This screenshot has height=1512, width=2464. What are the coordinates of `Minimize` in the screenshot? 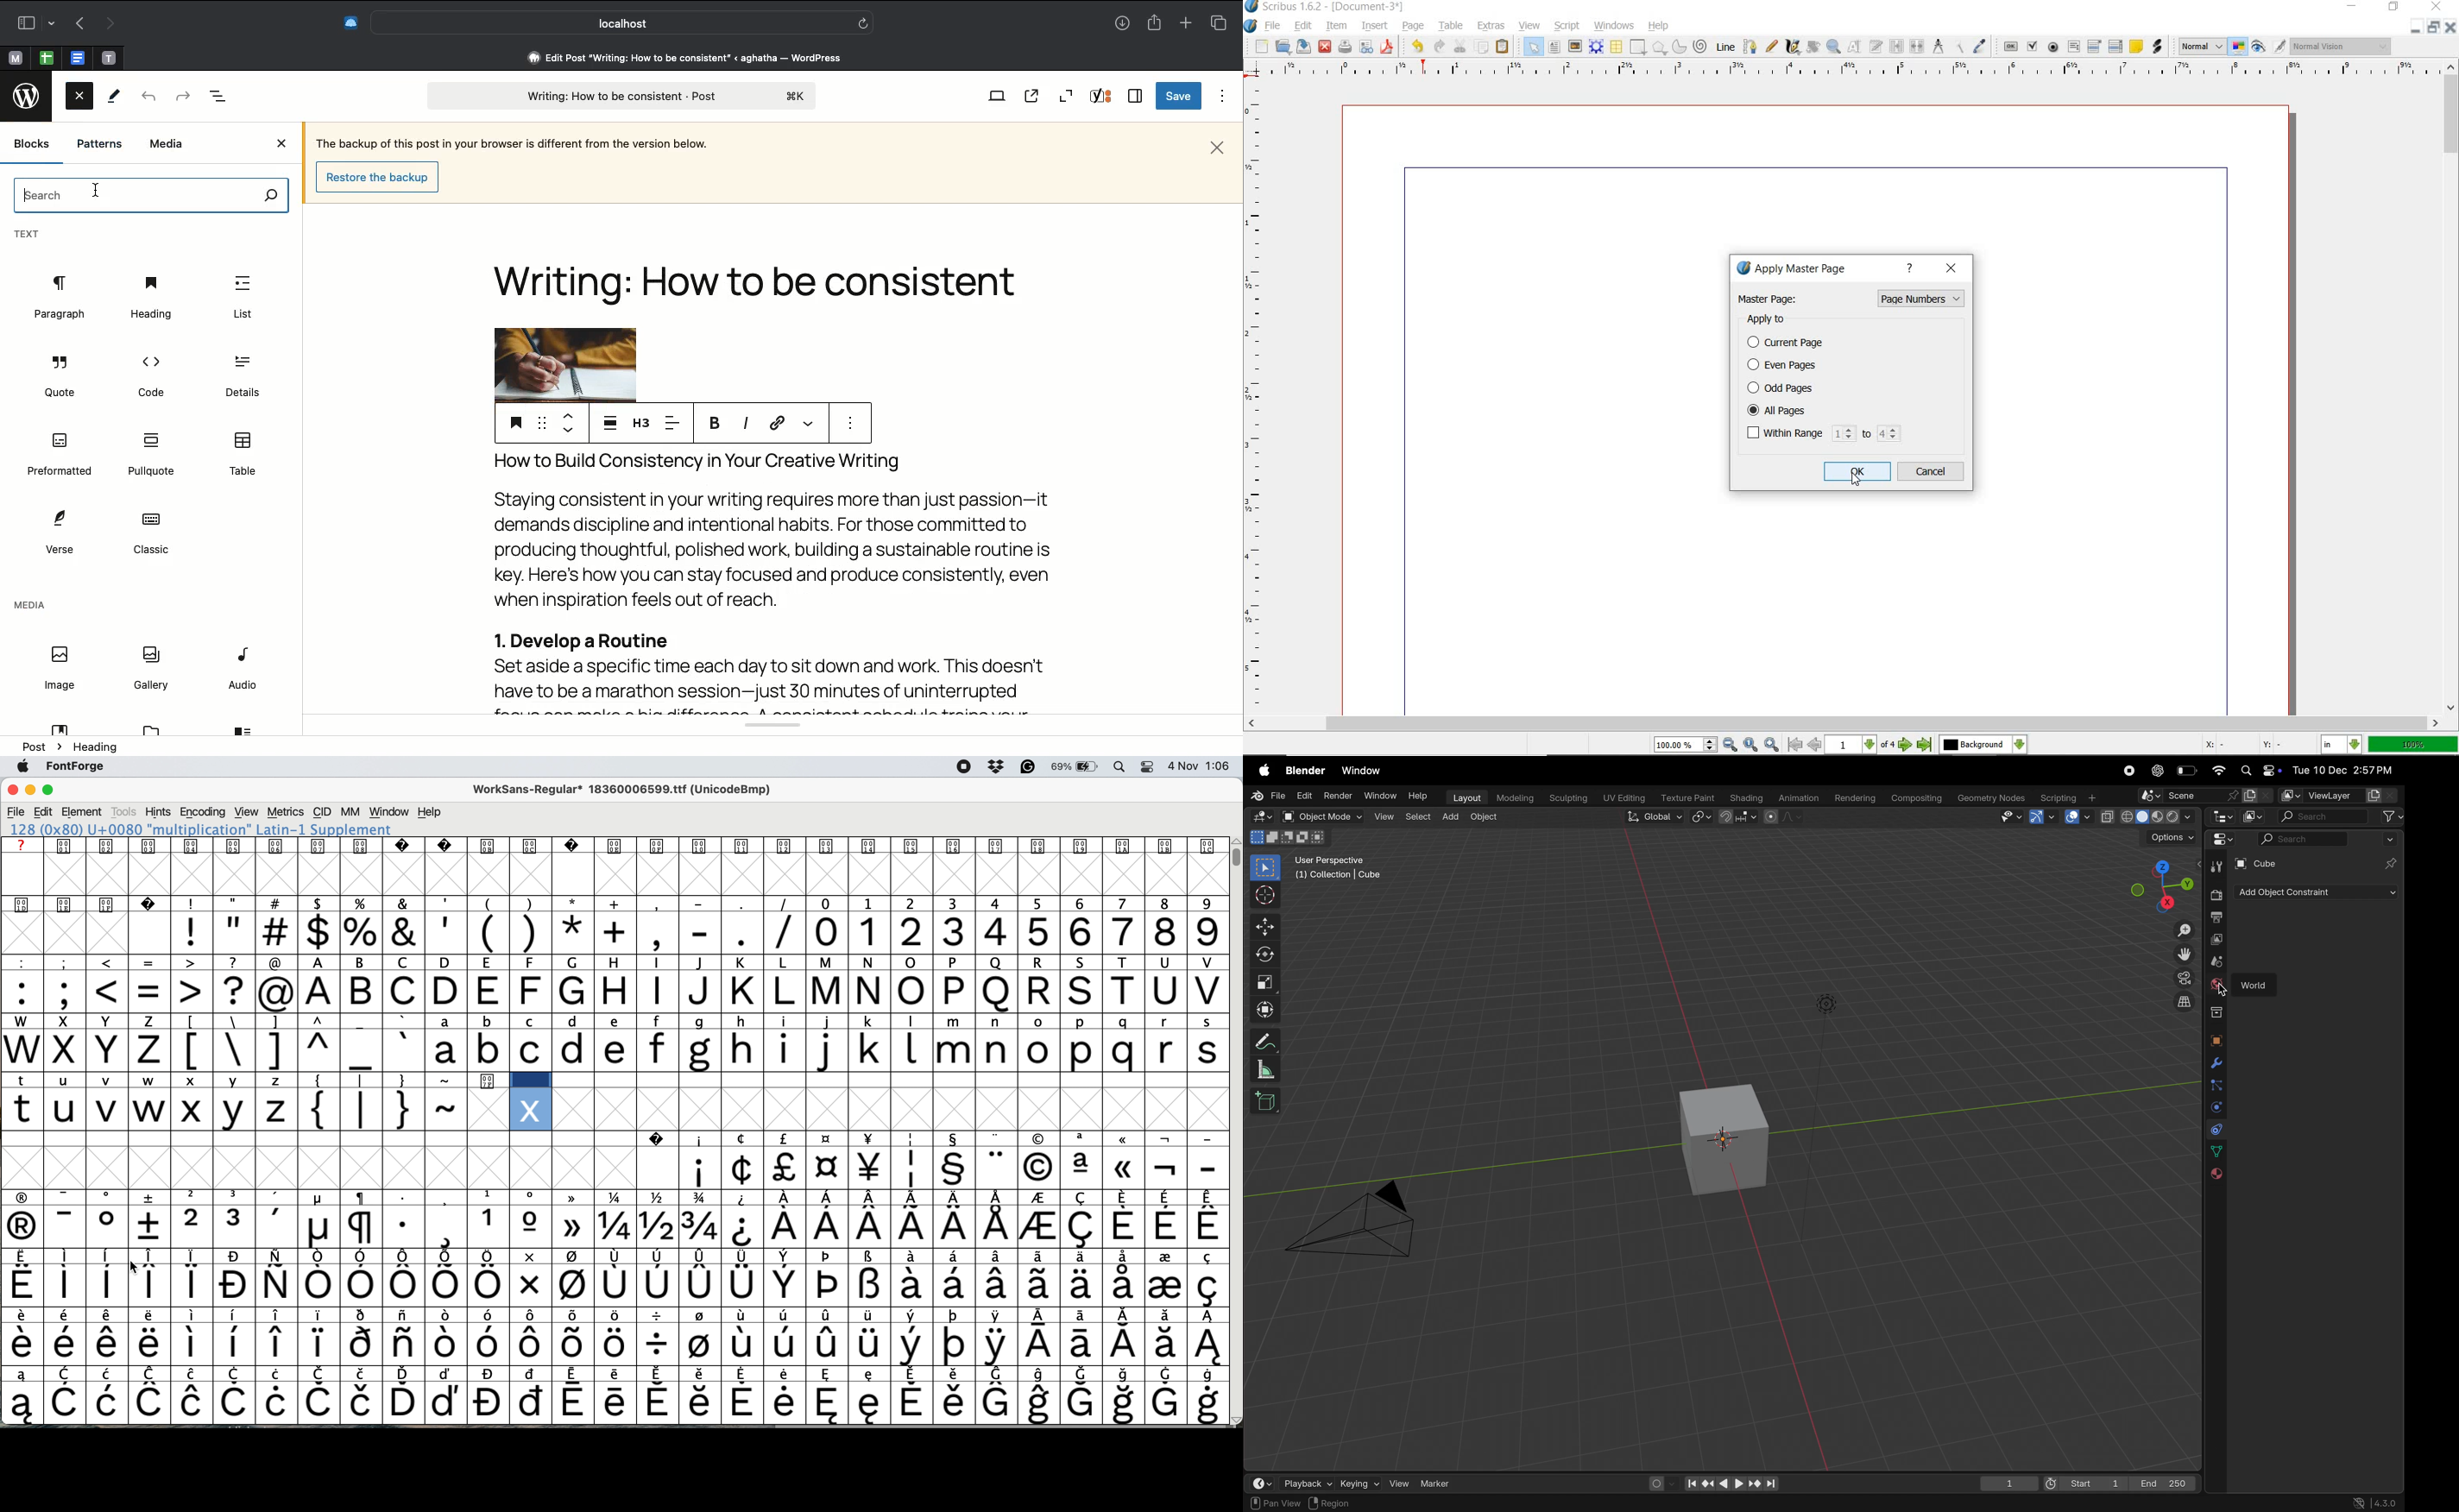 It's located at (2433, 29).